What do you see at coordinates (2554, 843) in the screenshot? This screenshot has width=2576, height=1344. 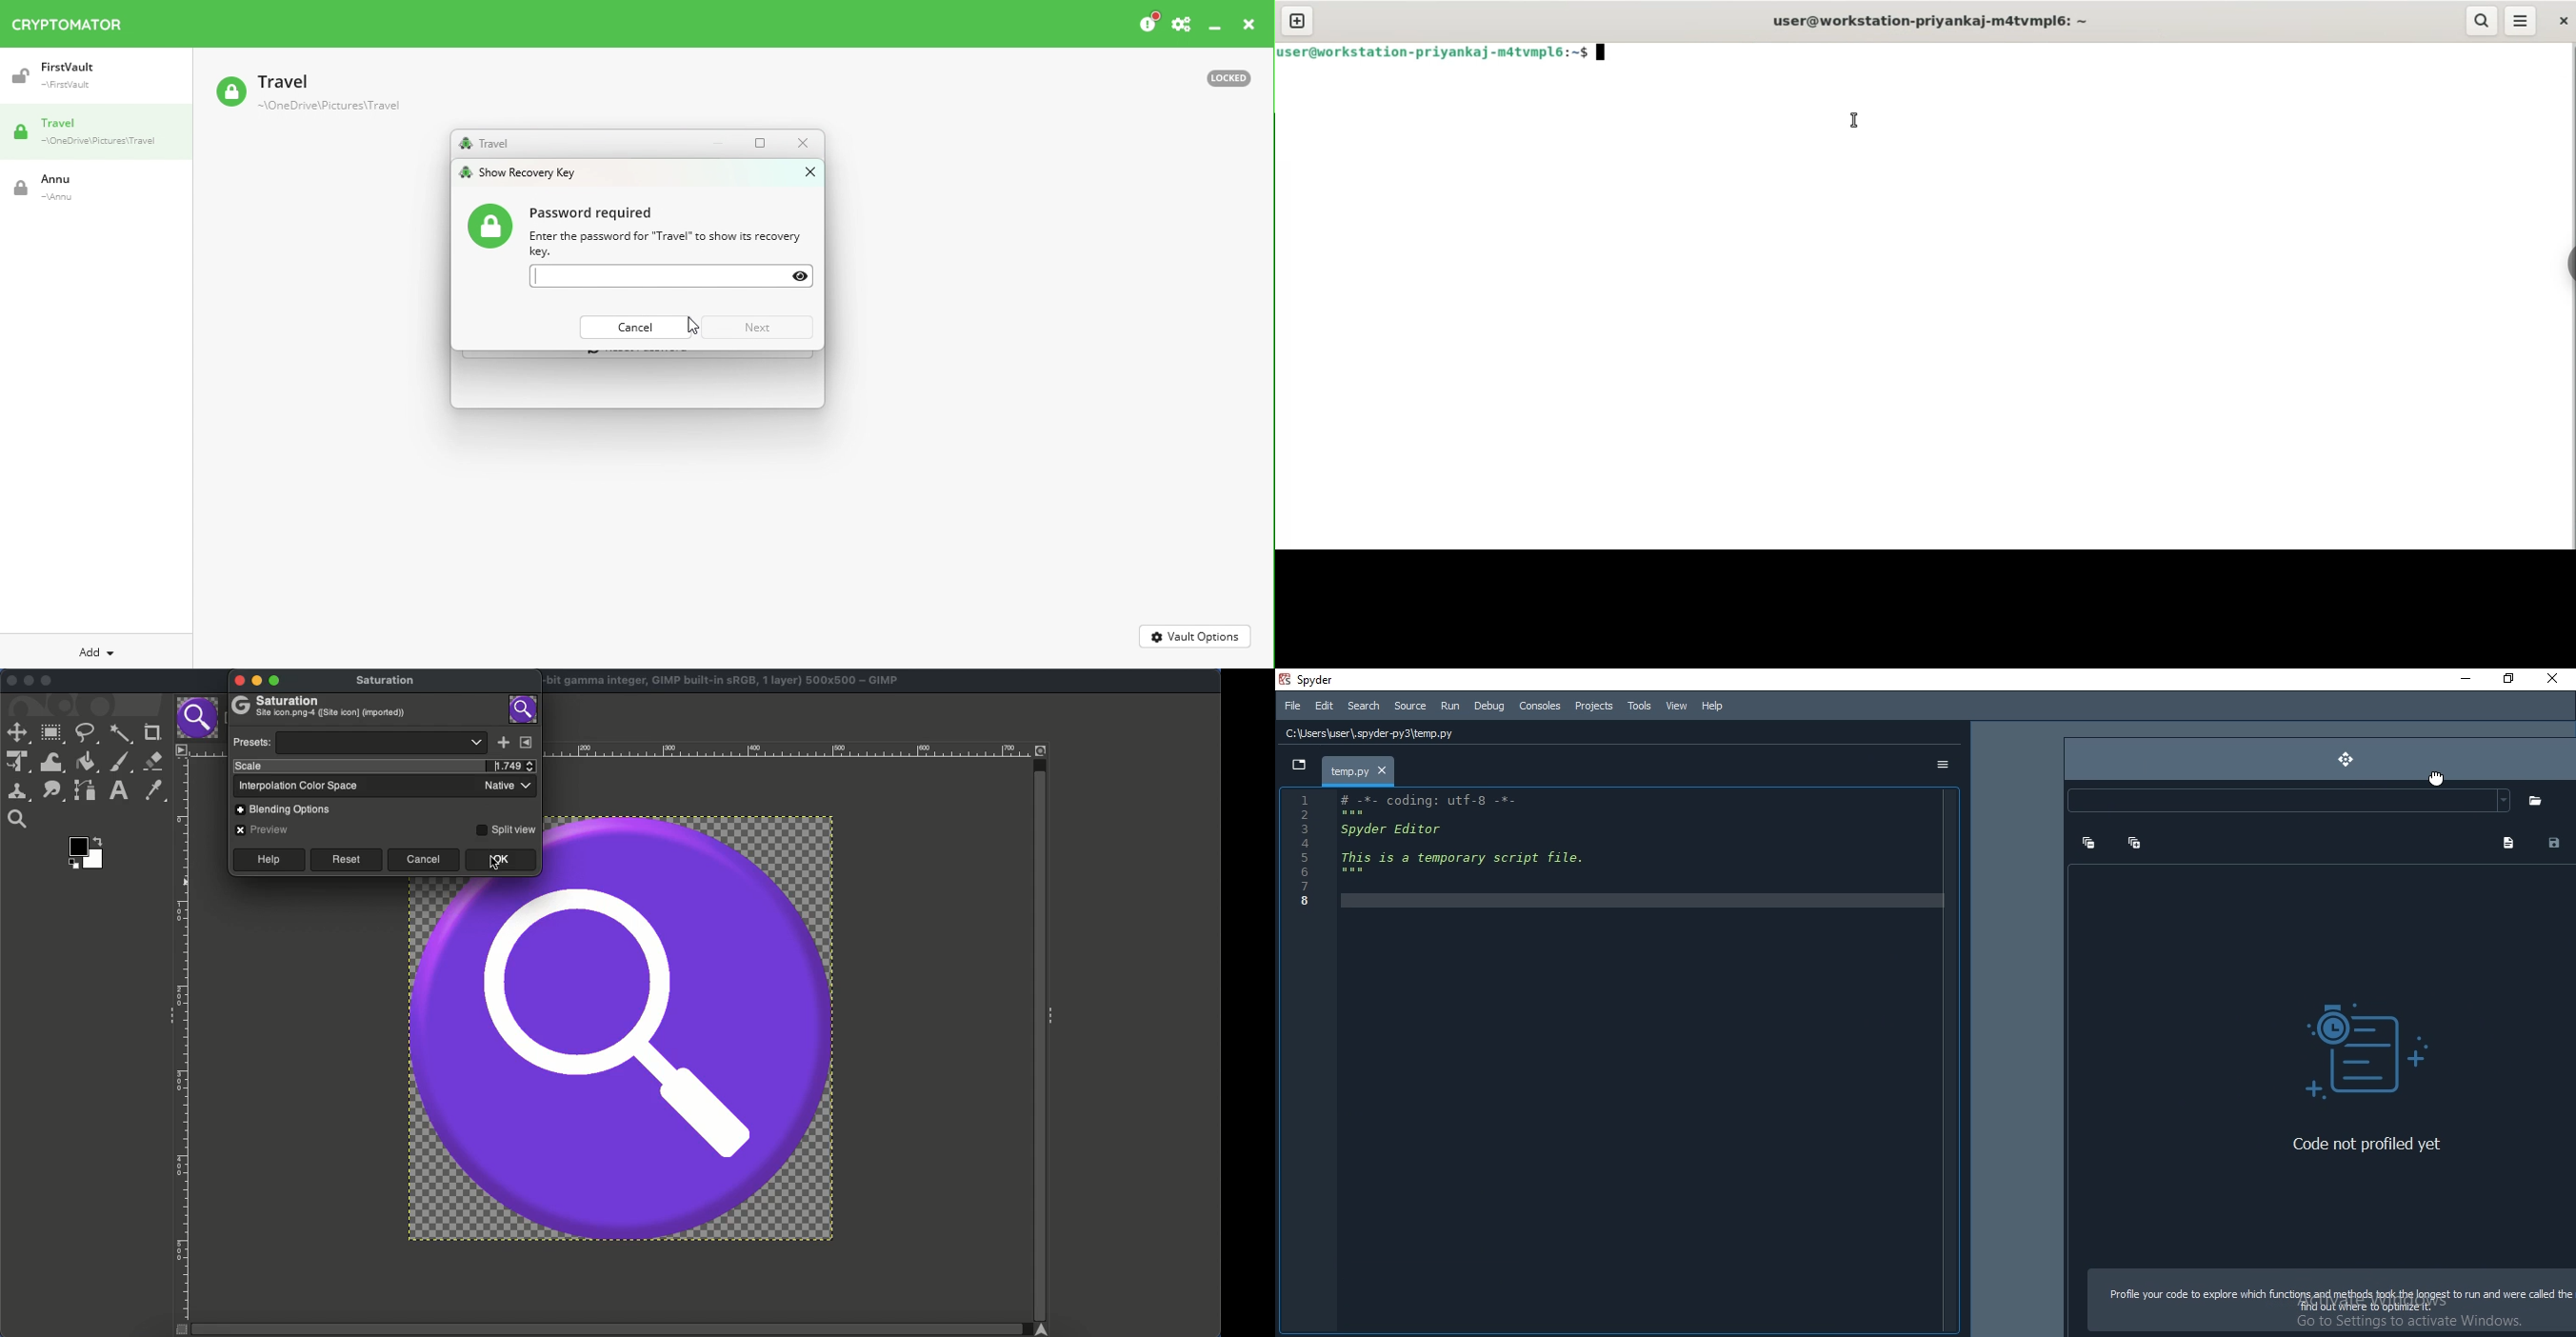 I see `contact card` at bounding box center [2554, 843].